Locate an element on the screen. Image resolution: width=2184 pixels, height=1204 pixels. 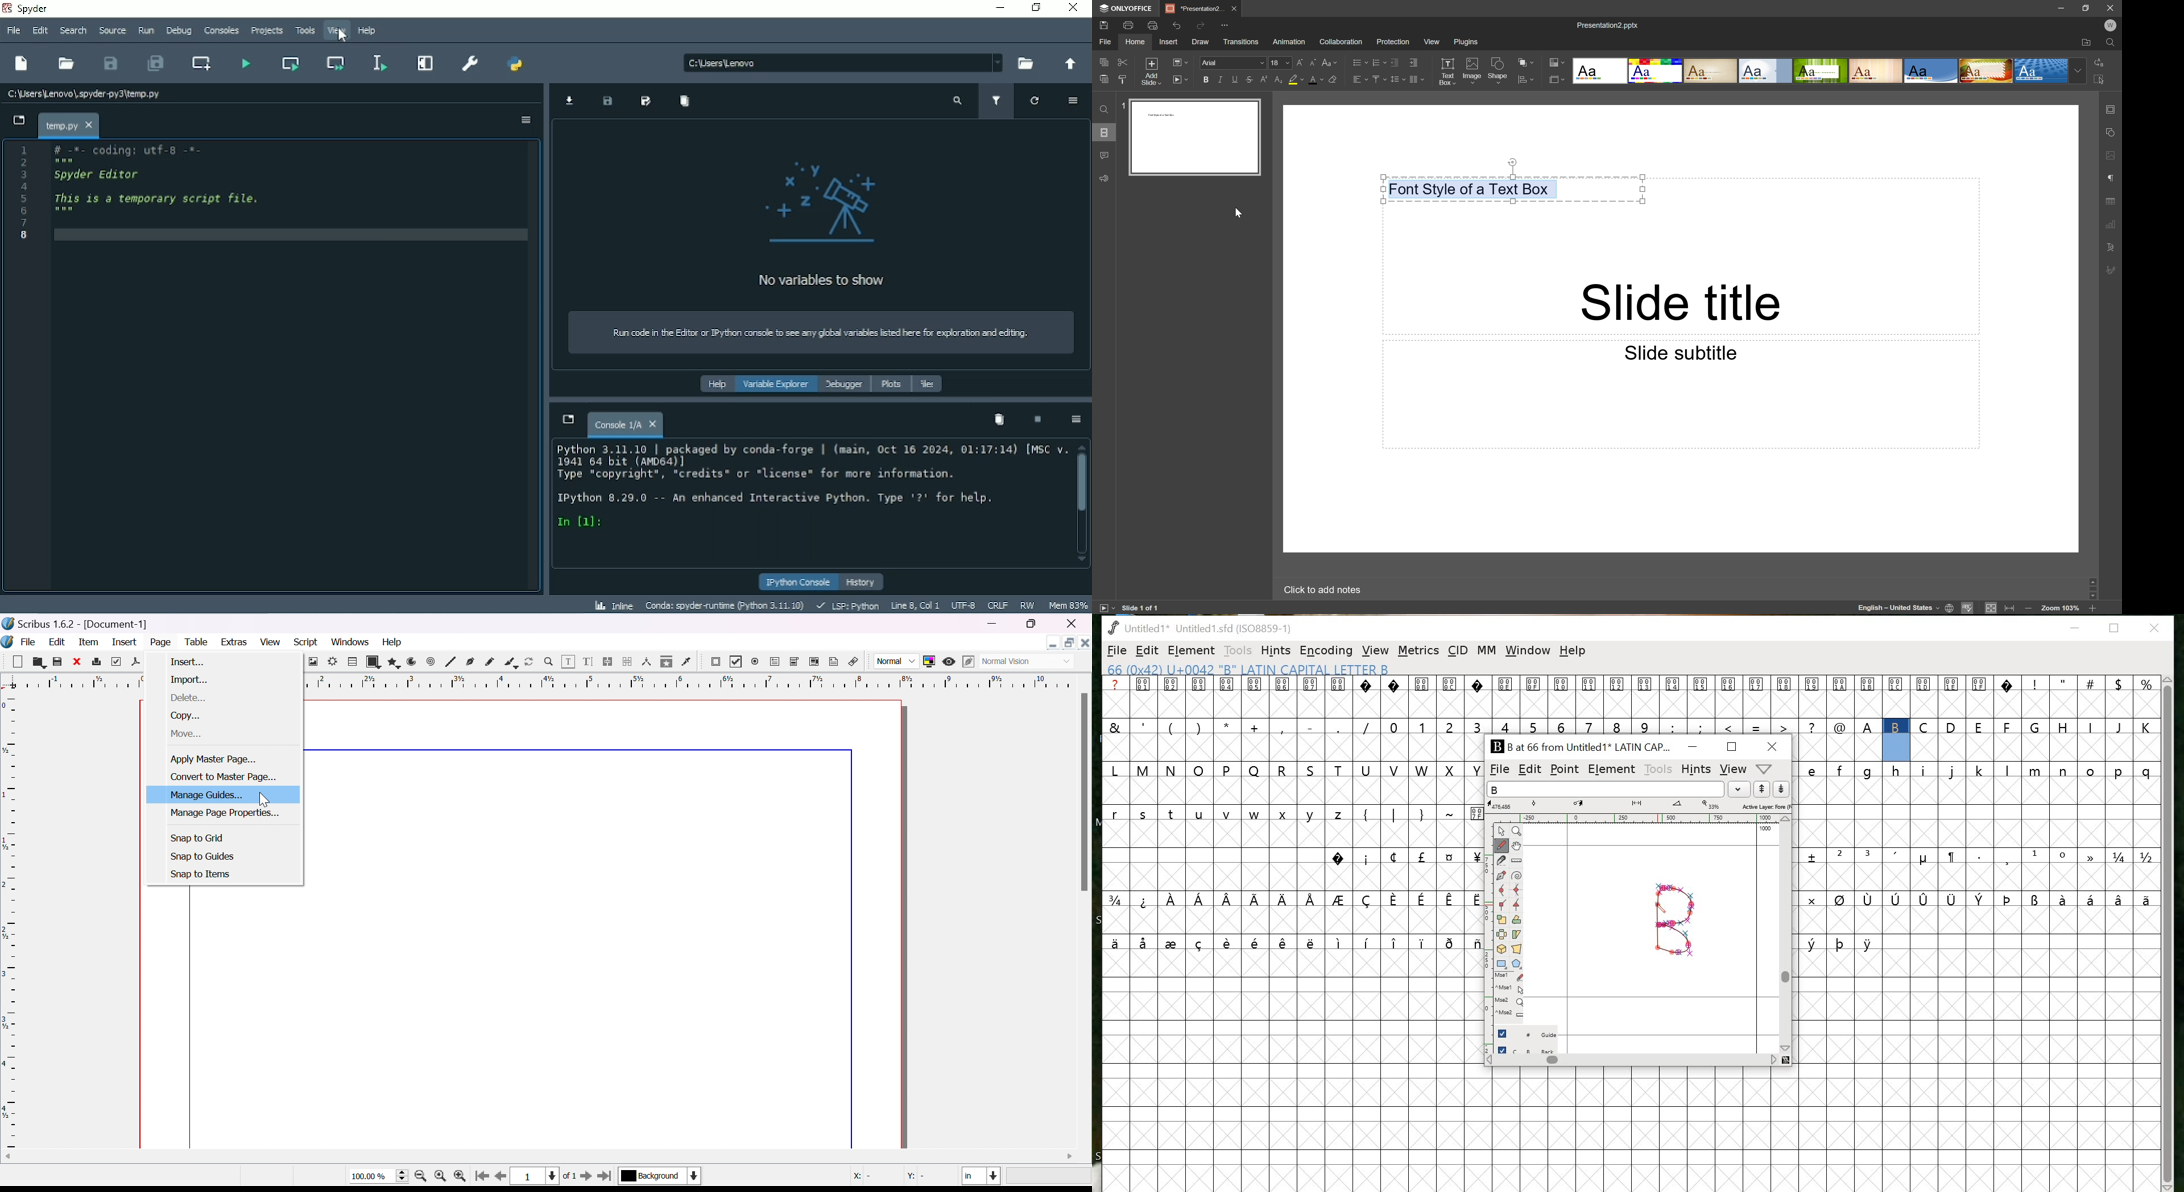
Pen is located at coordinates (1502, 877).